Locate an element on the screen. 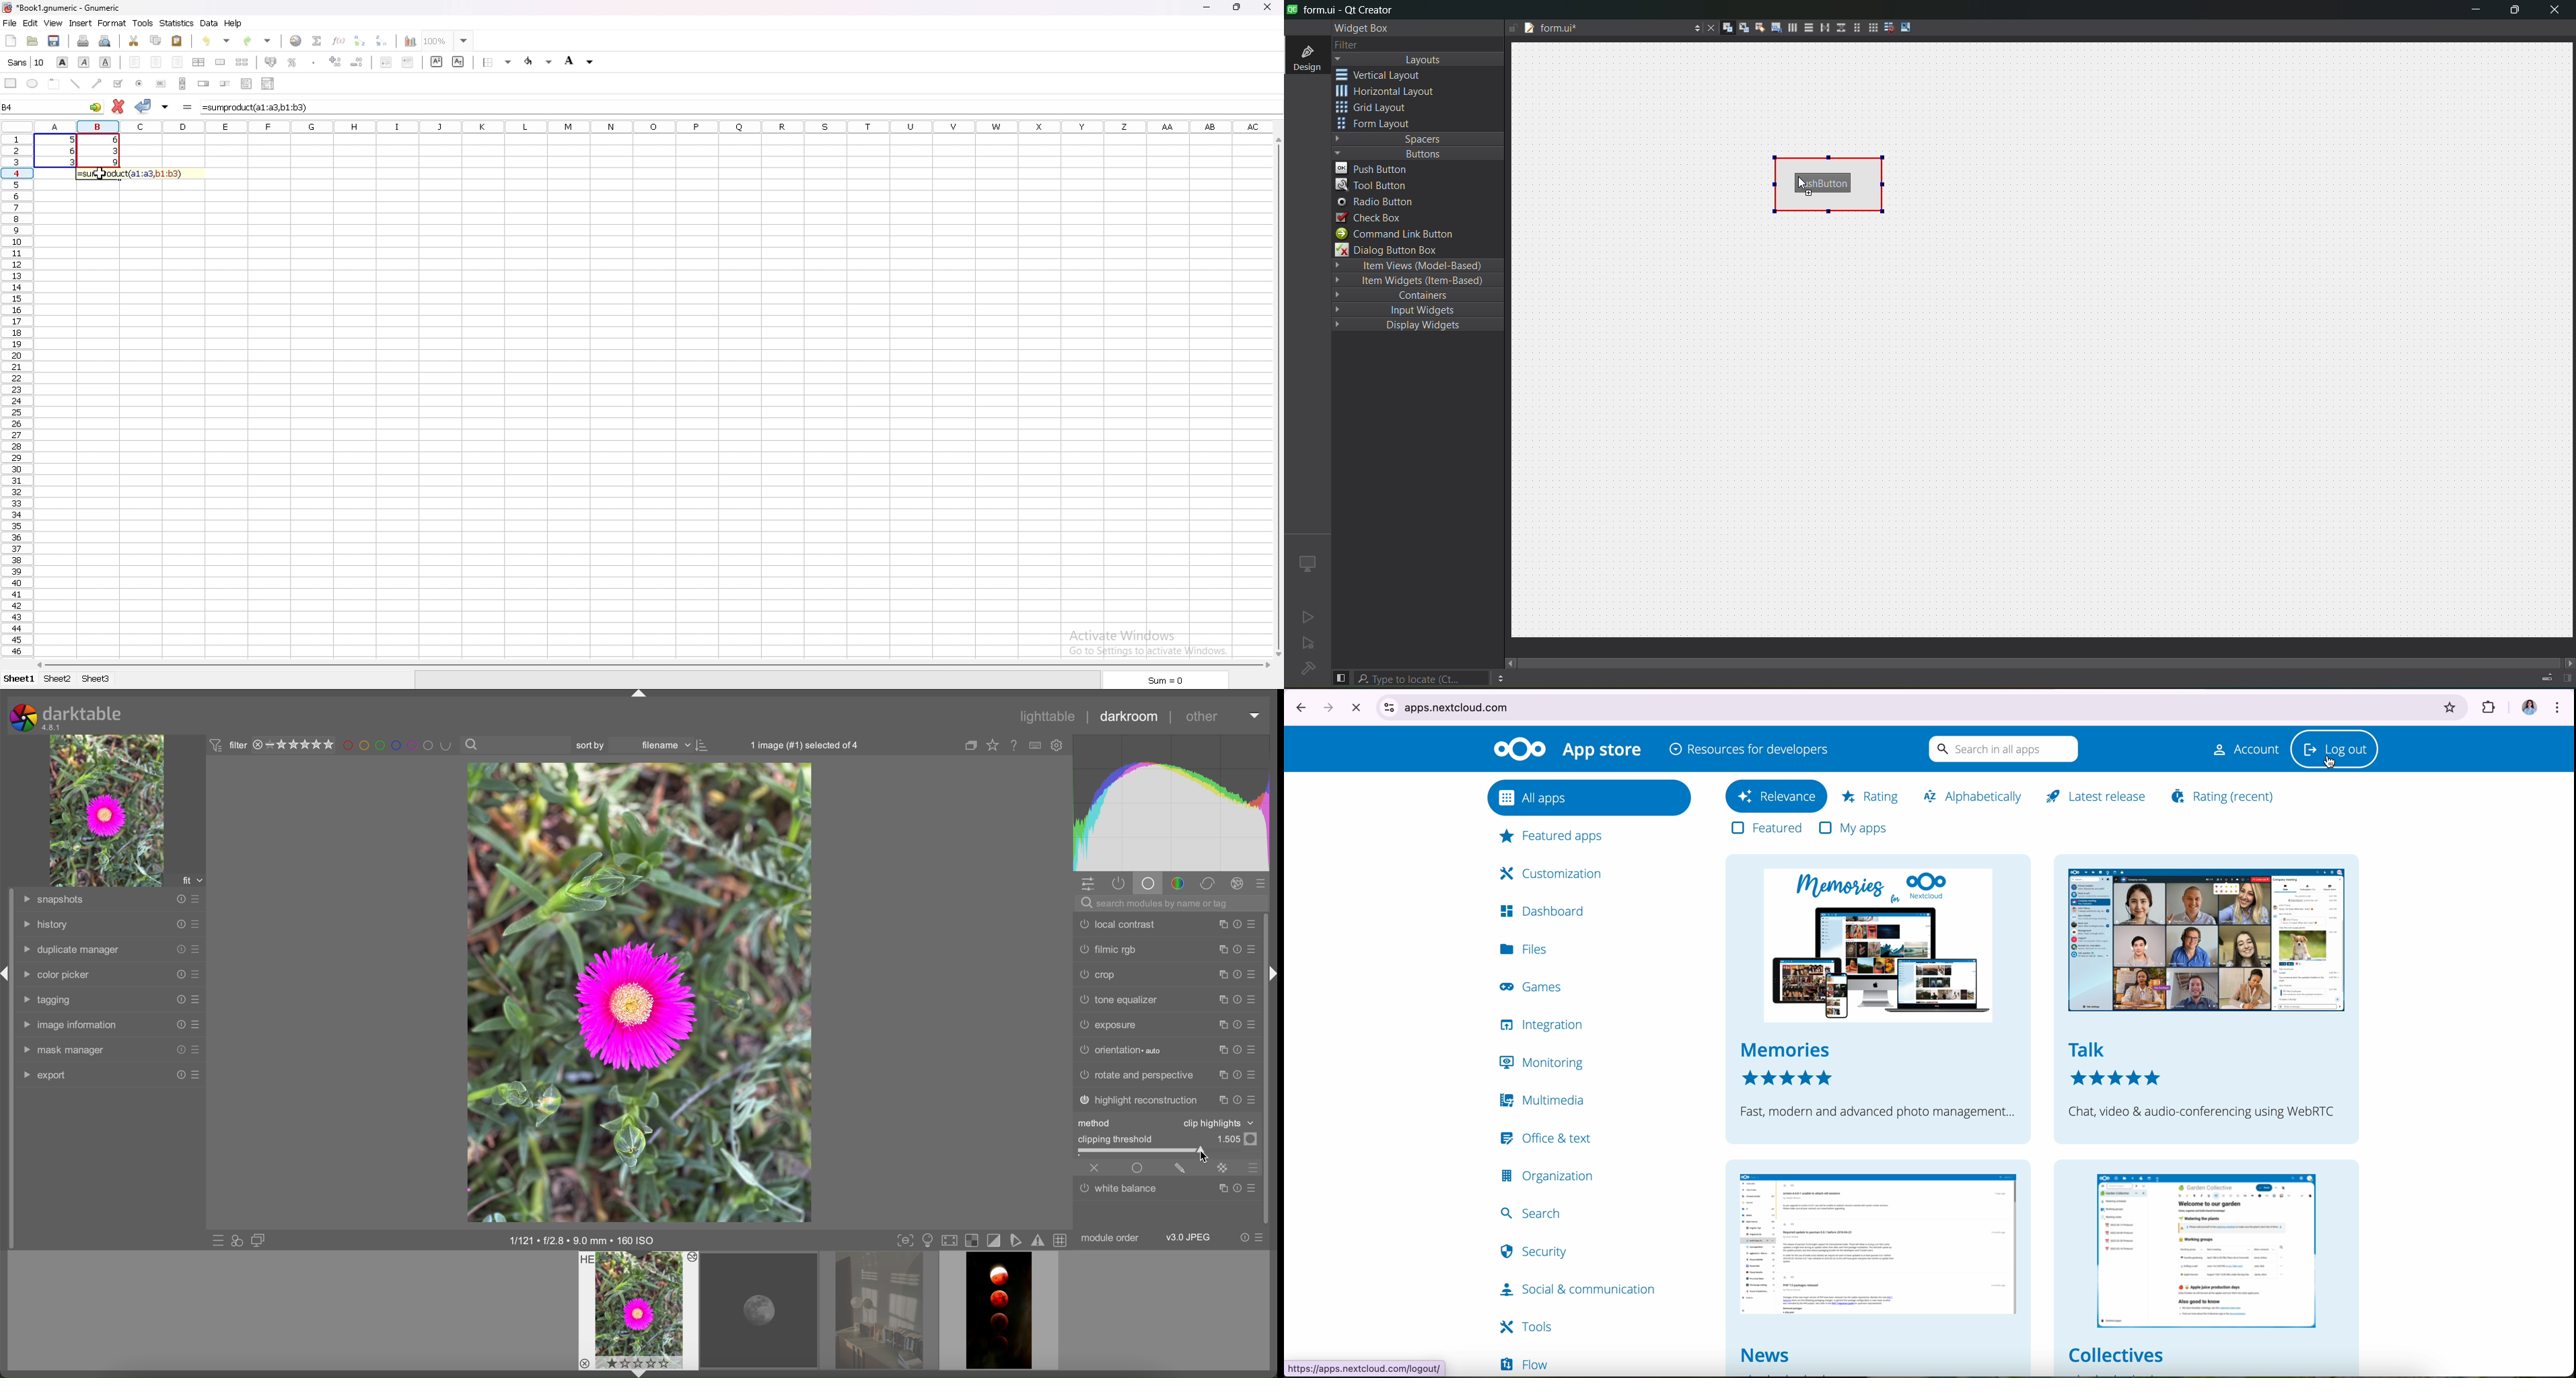  arrow is located at coordinates (640, 695).